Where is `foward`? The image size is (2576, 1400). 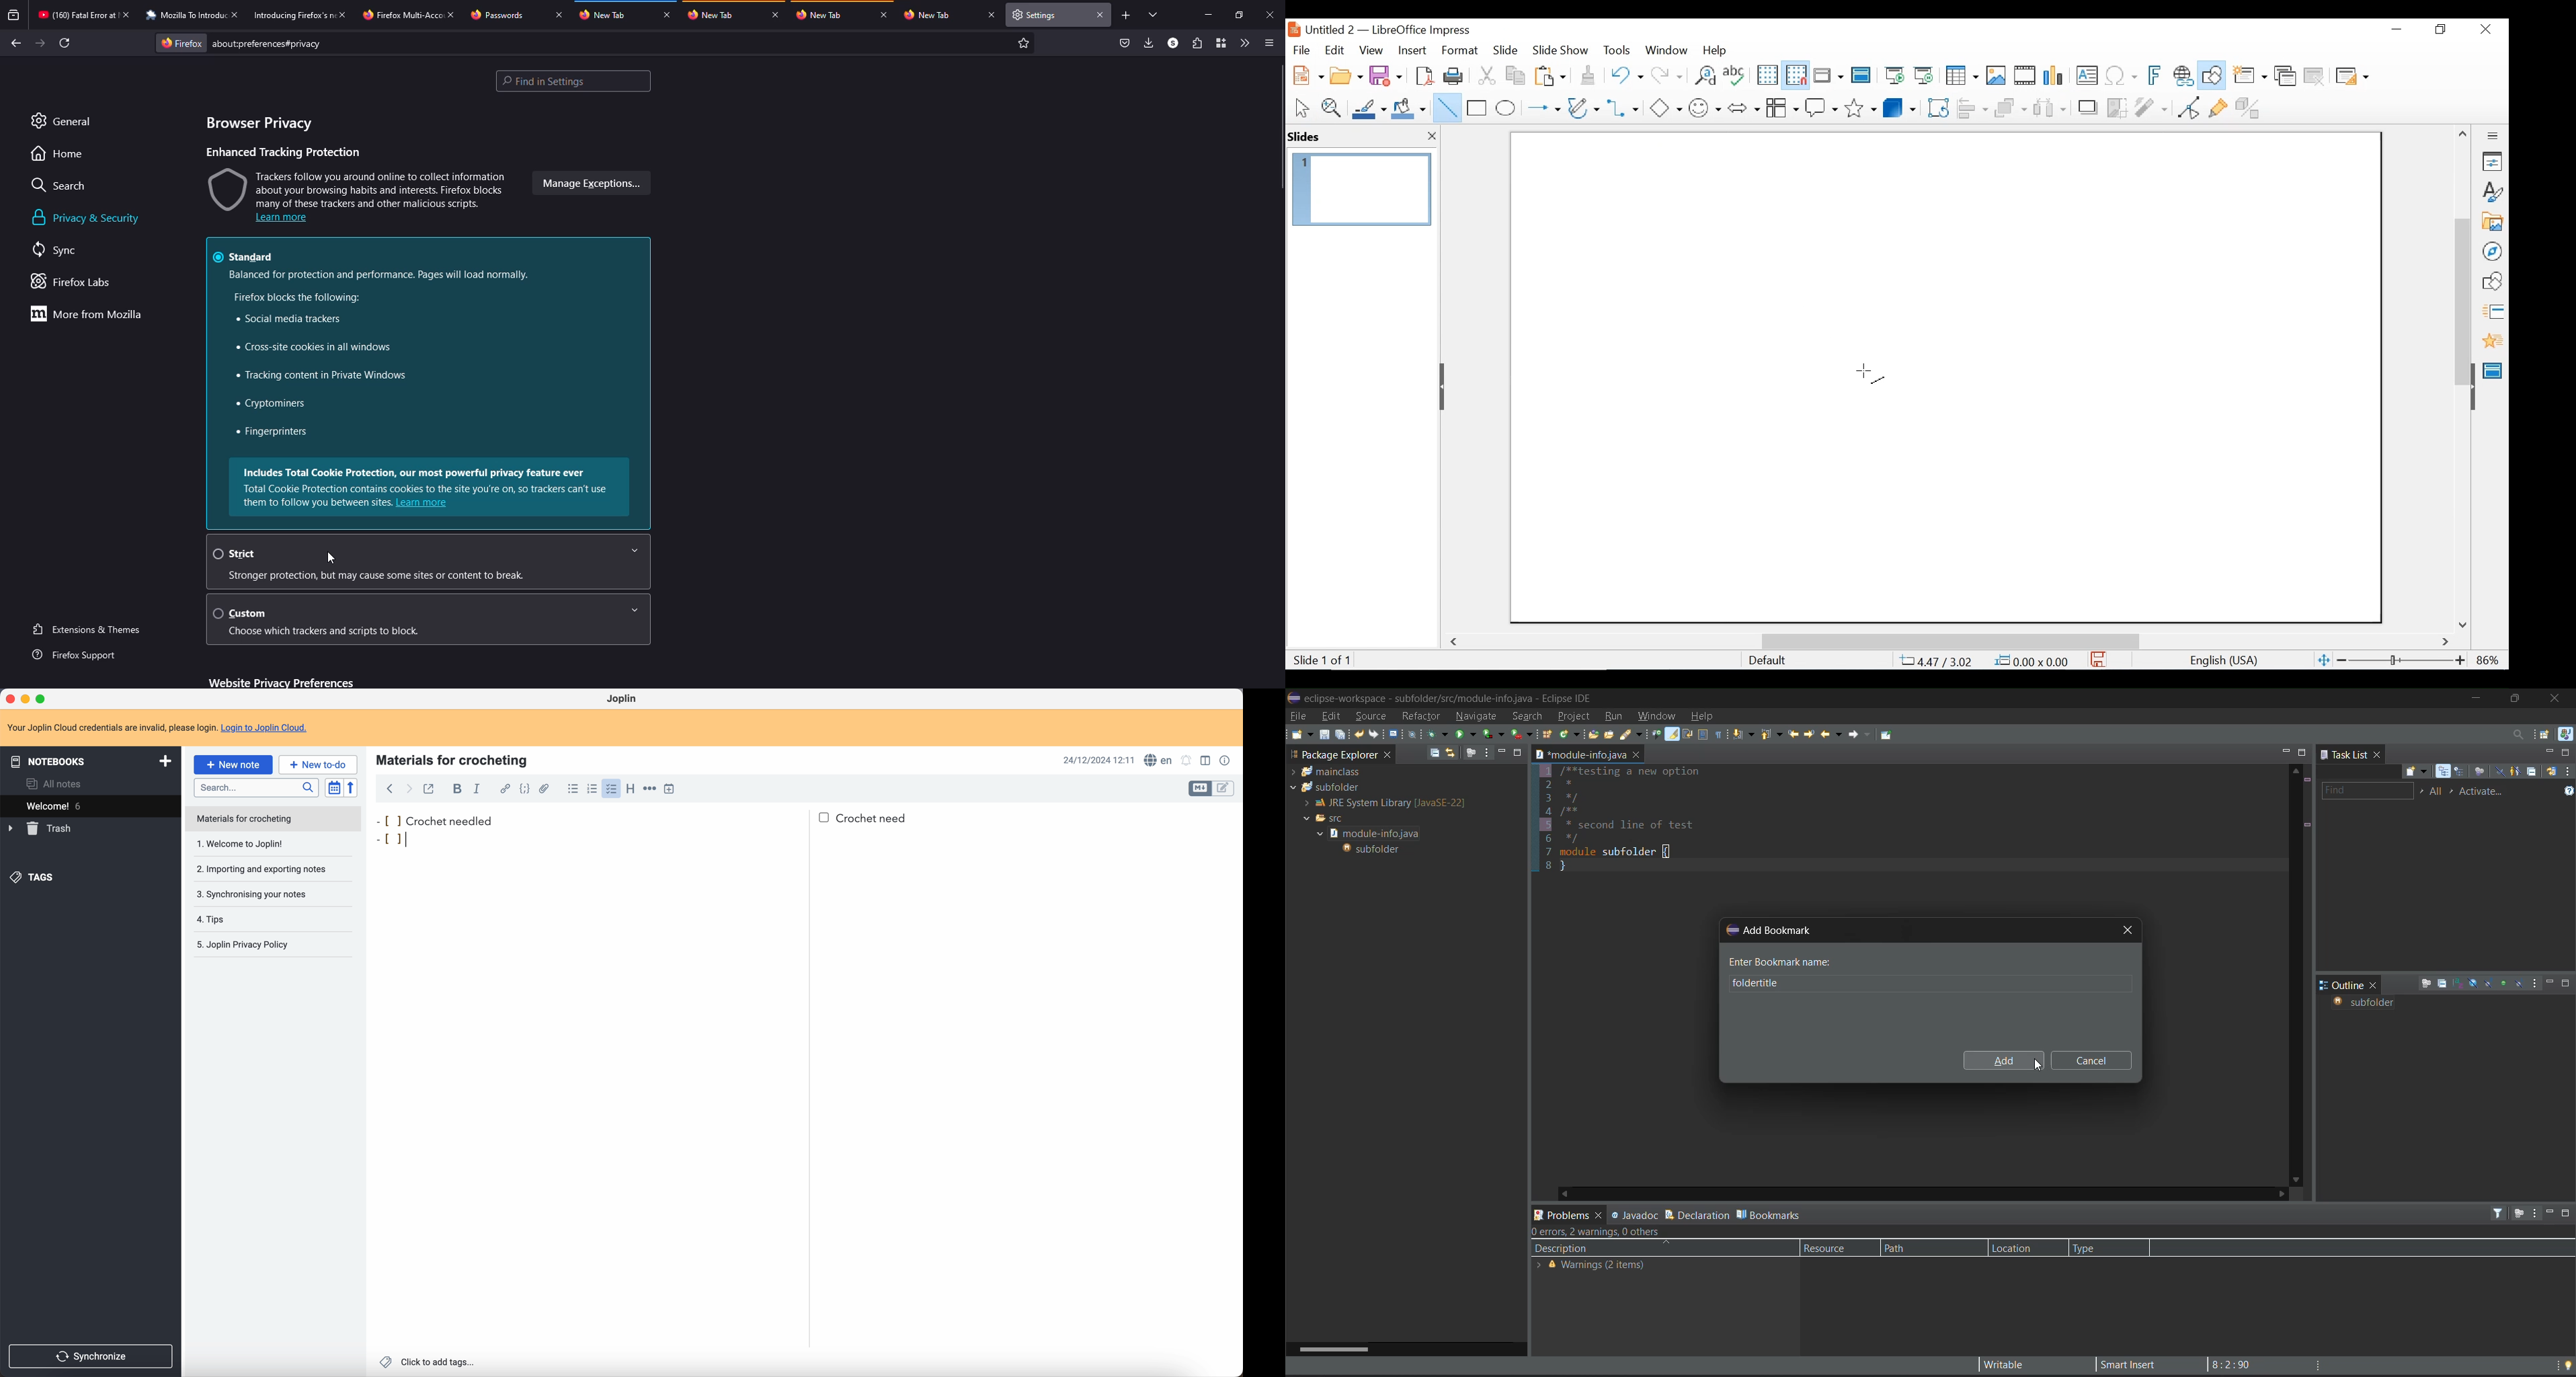
foward is located at coordinates (408, 790).